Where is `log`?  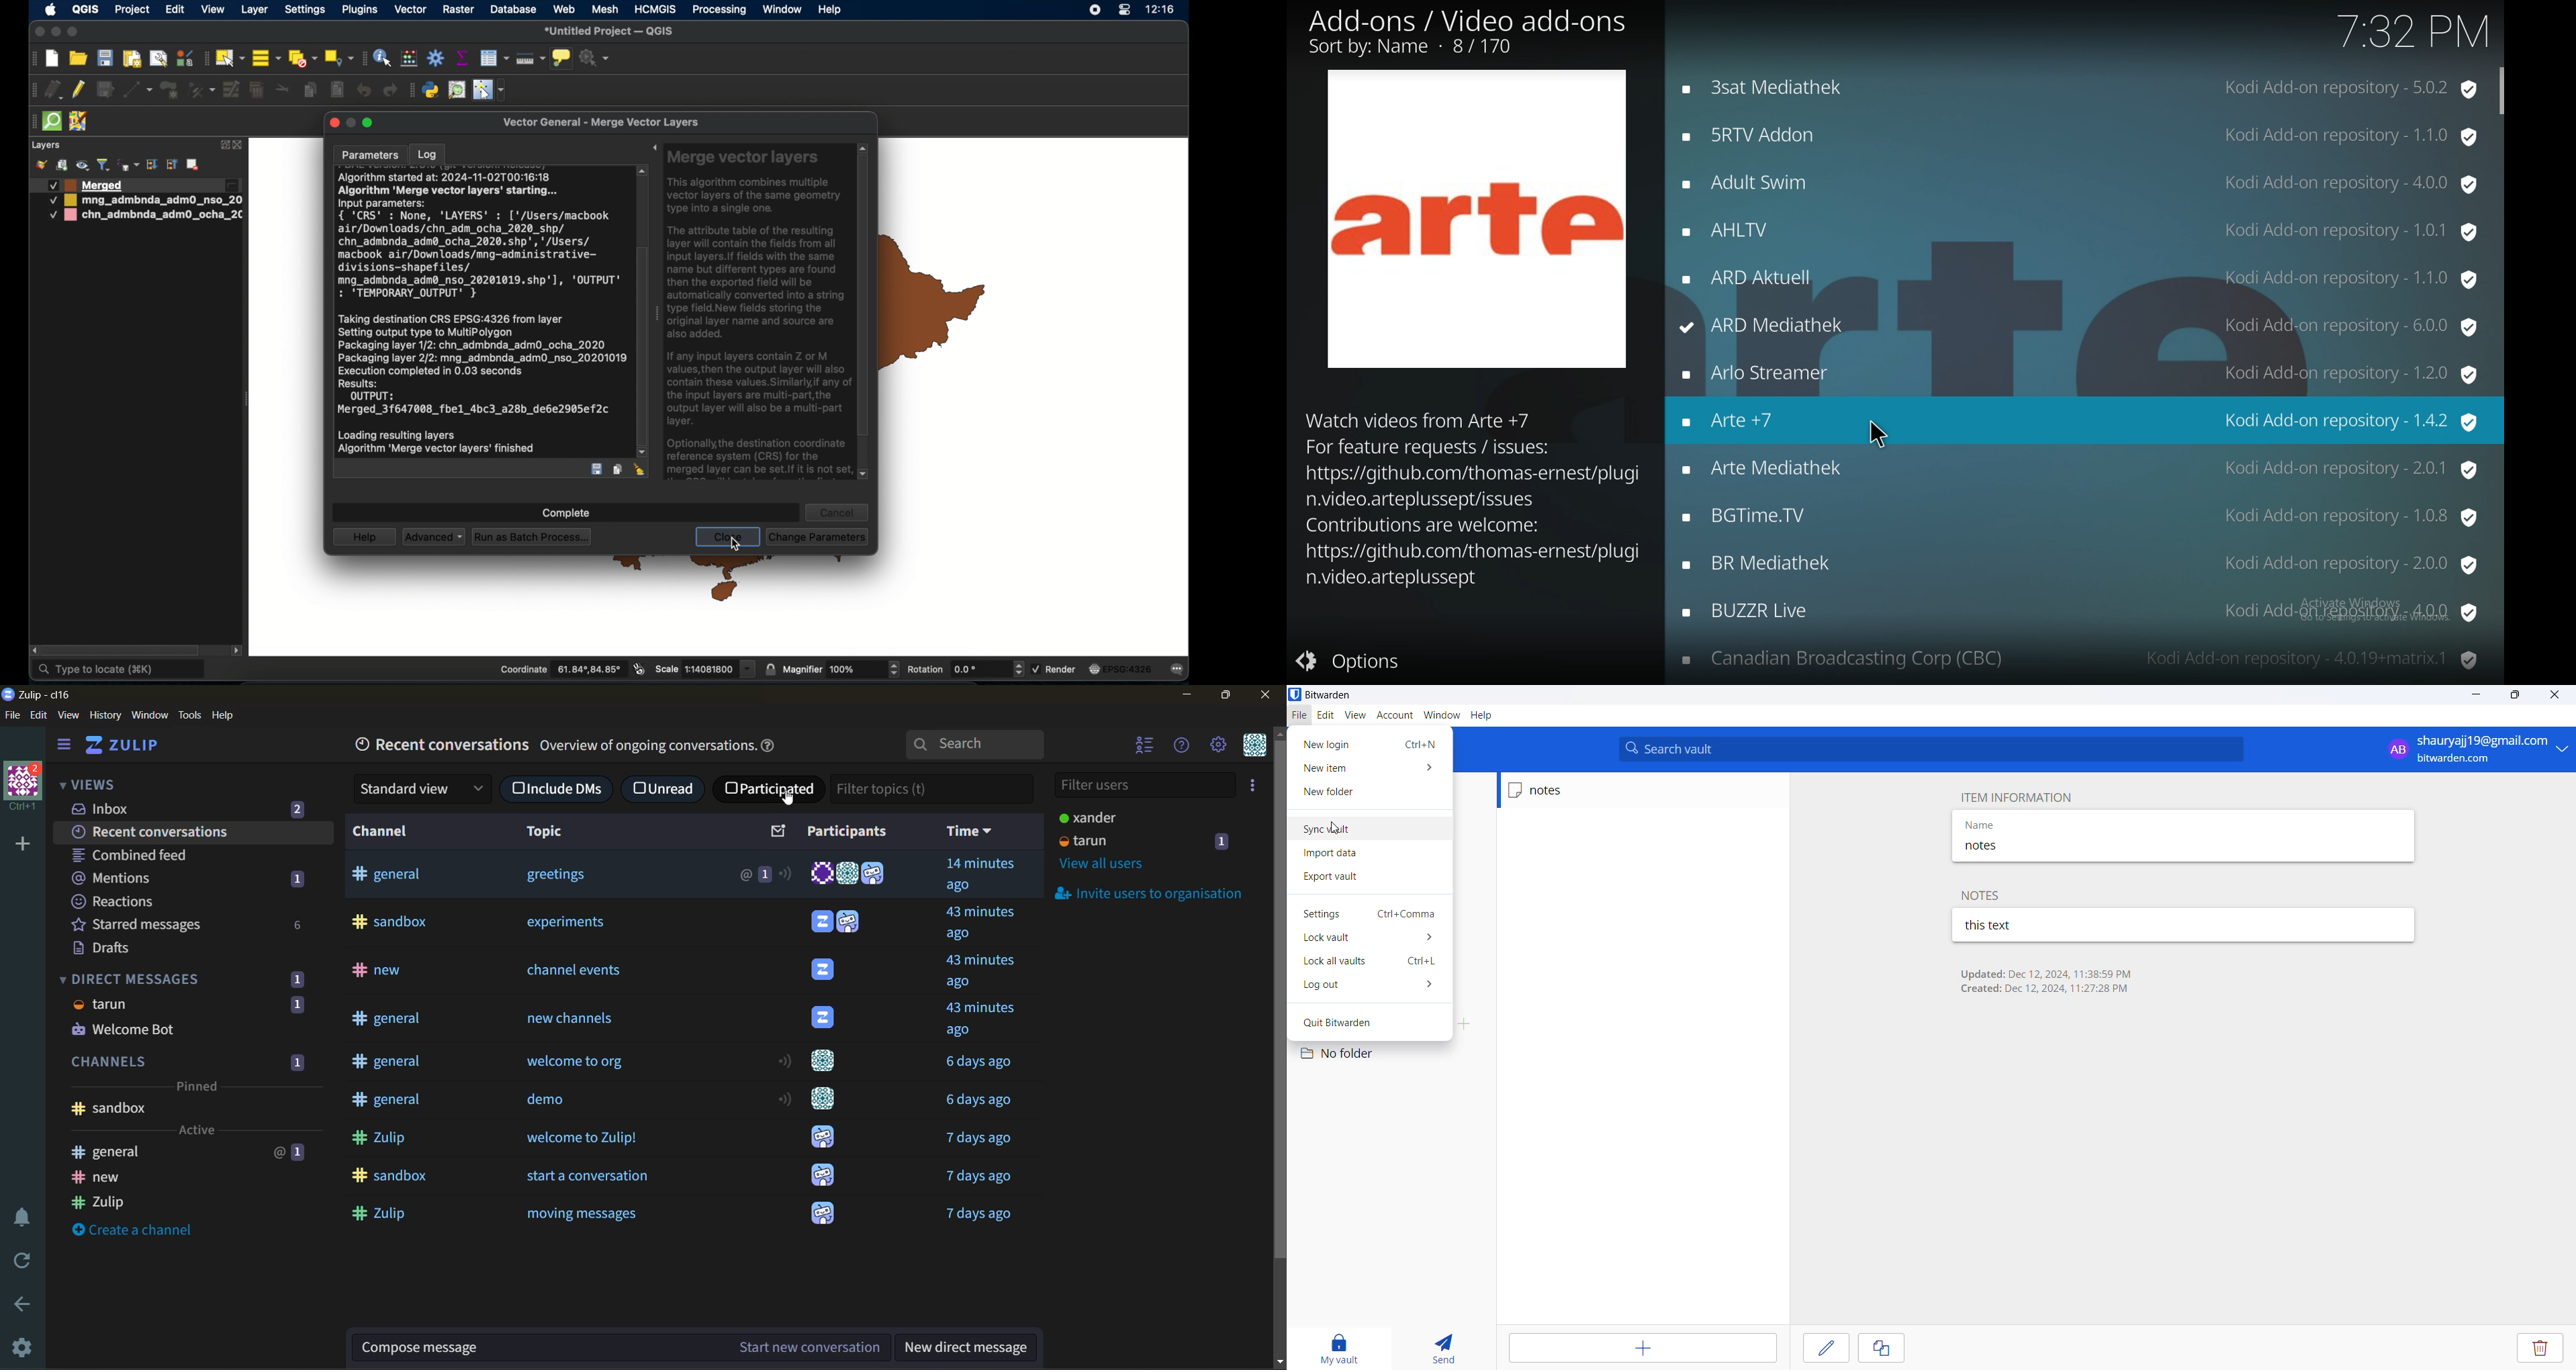 log is located at coordinates (428, 154).